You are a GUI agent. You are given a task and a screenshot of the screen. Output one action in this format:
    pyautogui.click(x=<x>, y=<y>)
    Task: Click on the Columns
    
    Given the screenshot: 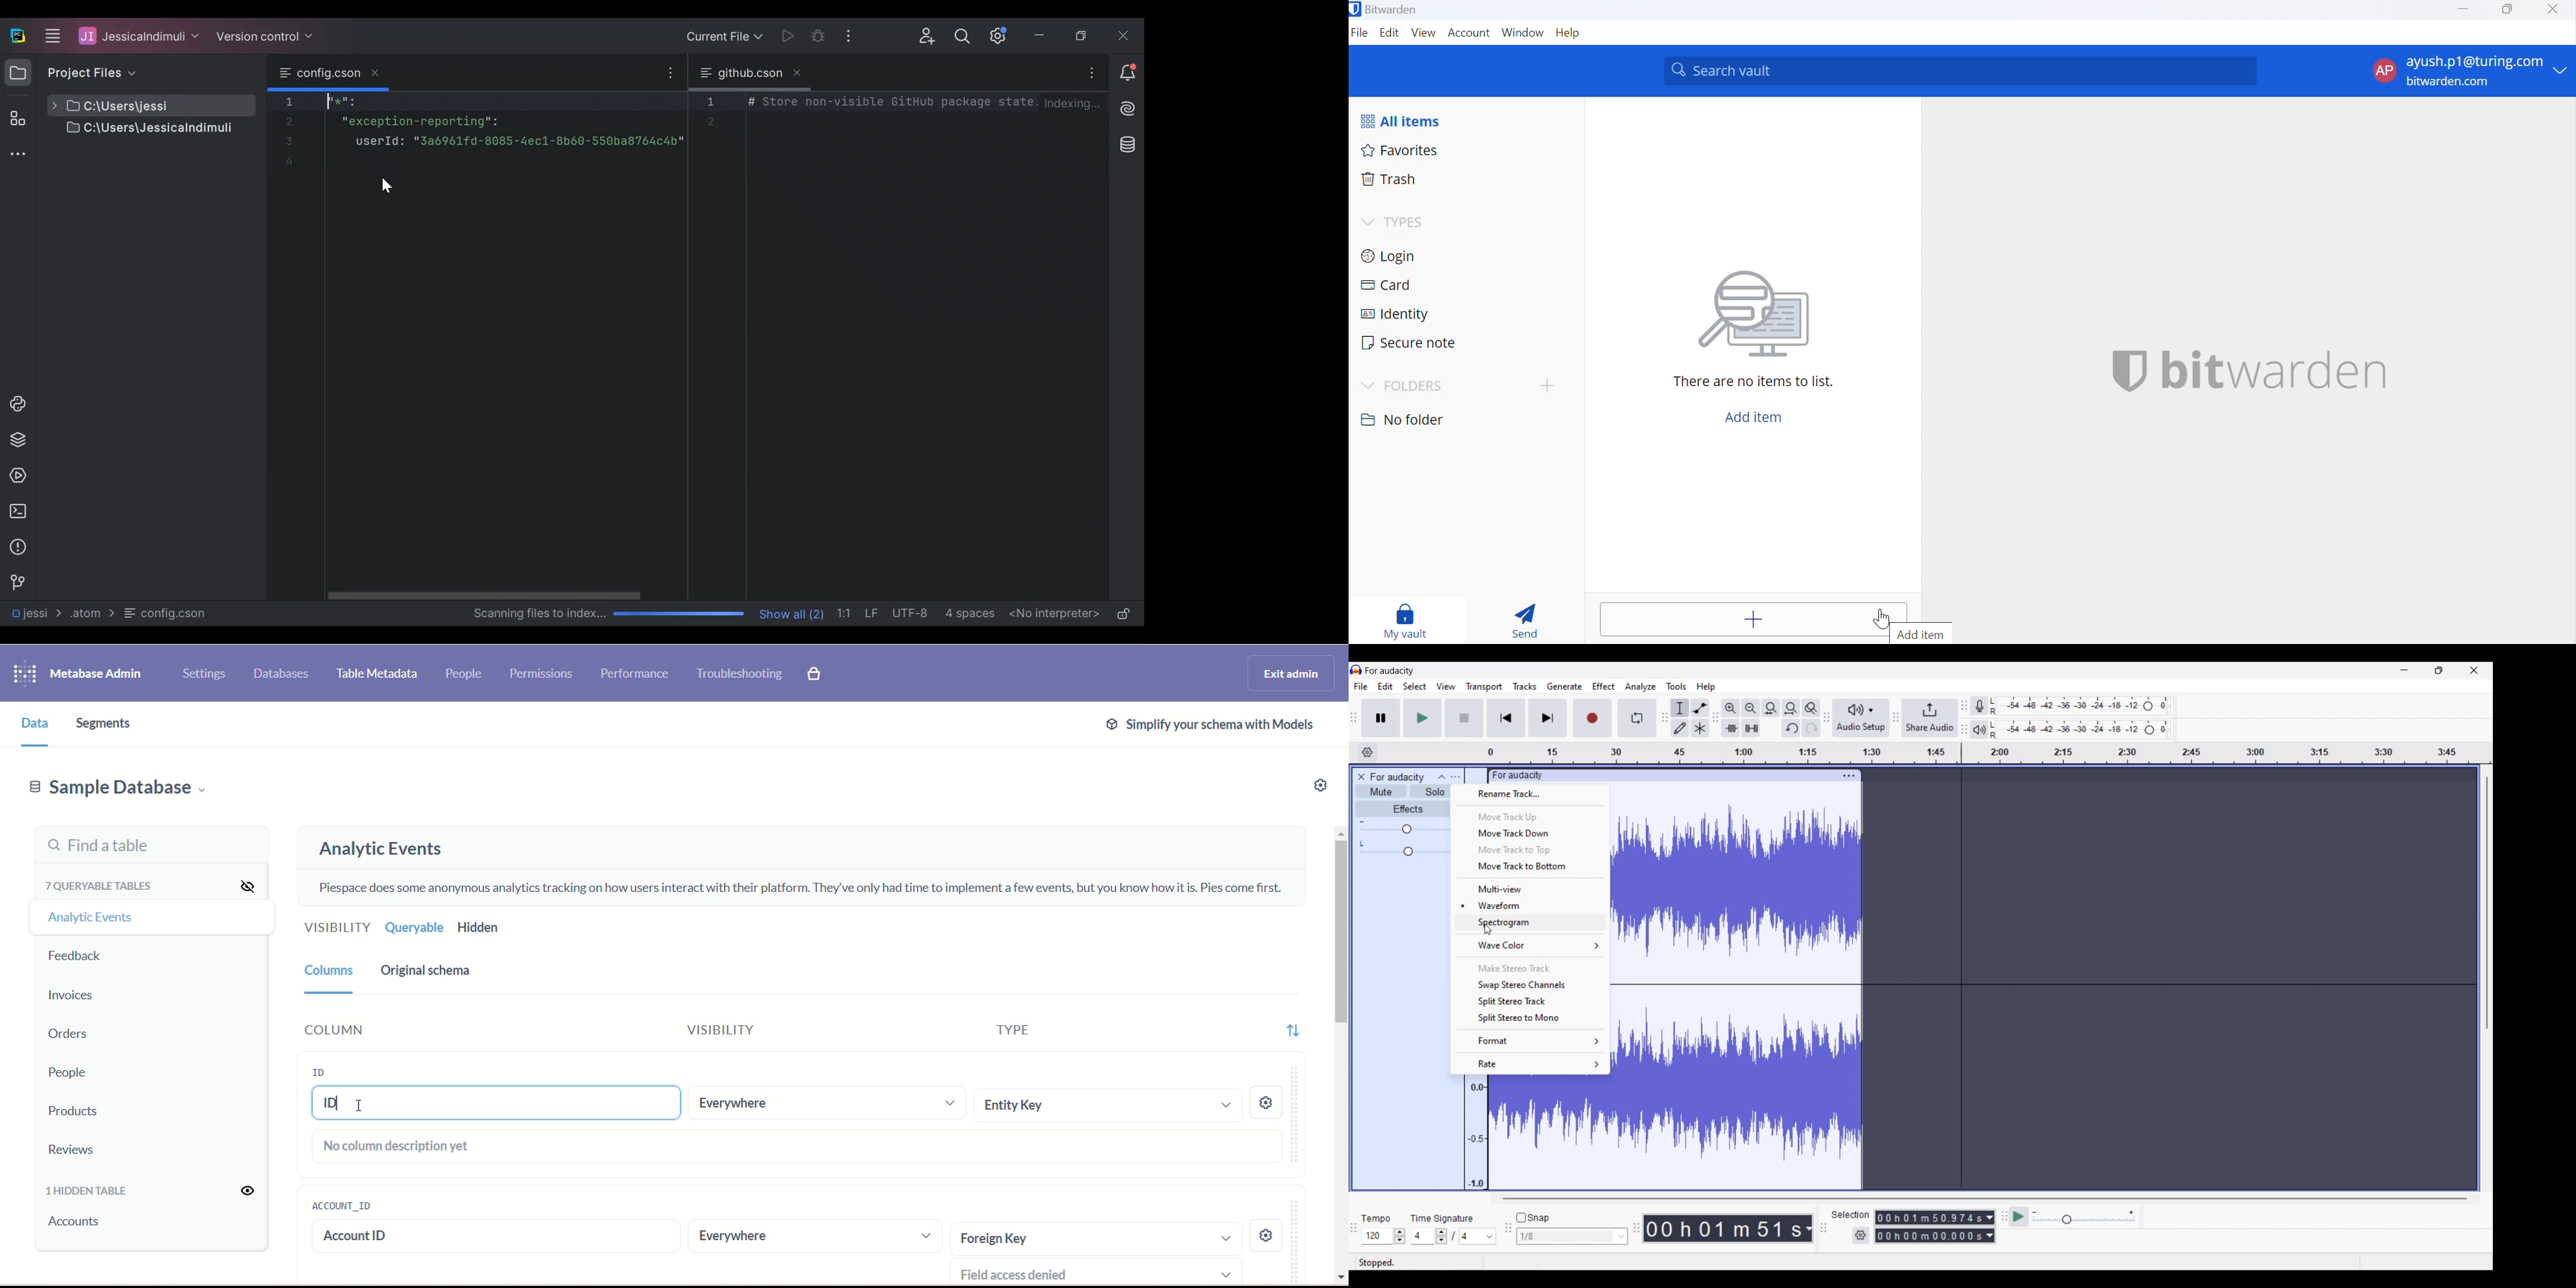 What is the action you would take?
    pyautogui.click(x=331, y=977)
    